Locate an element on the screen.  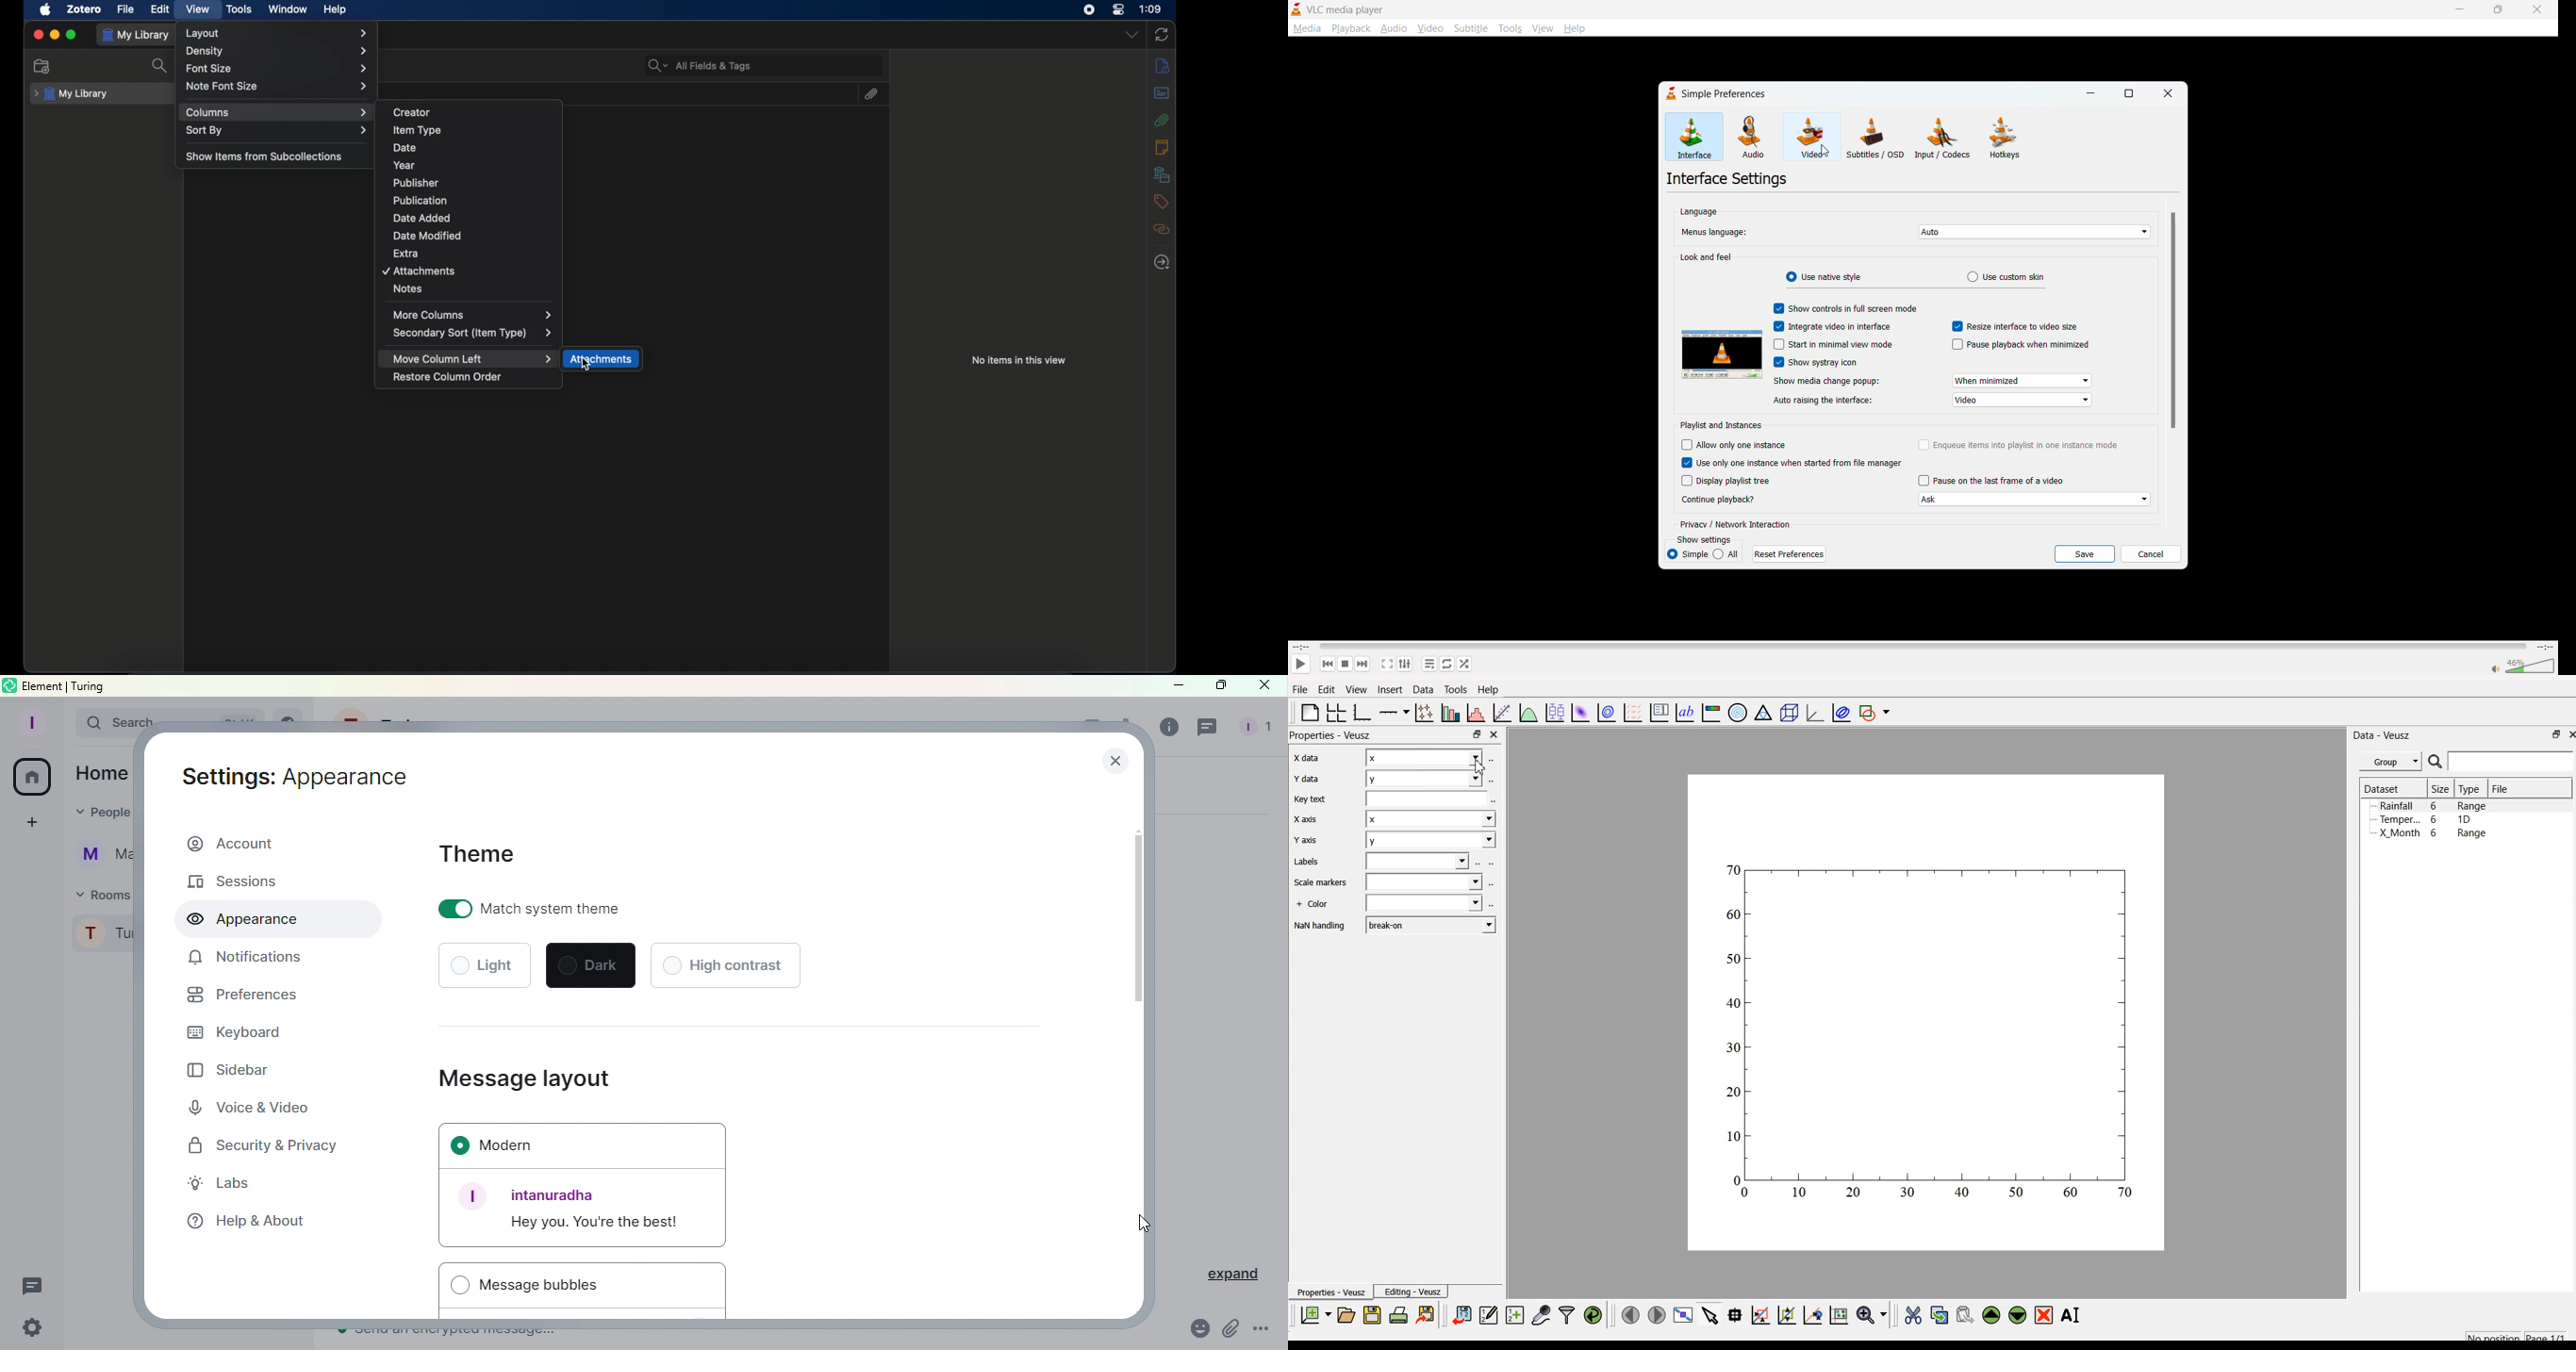
Create a space is located at coordinates (32, 822).